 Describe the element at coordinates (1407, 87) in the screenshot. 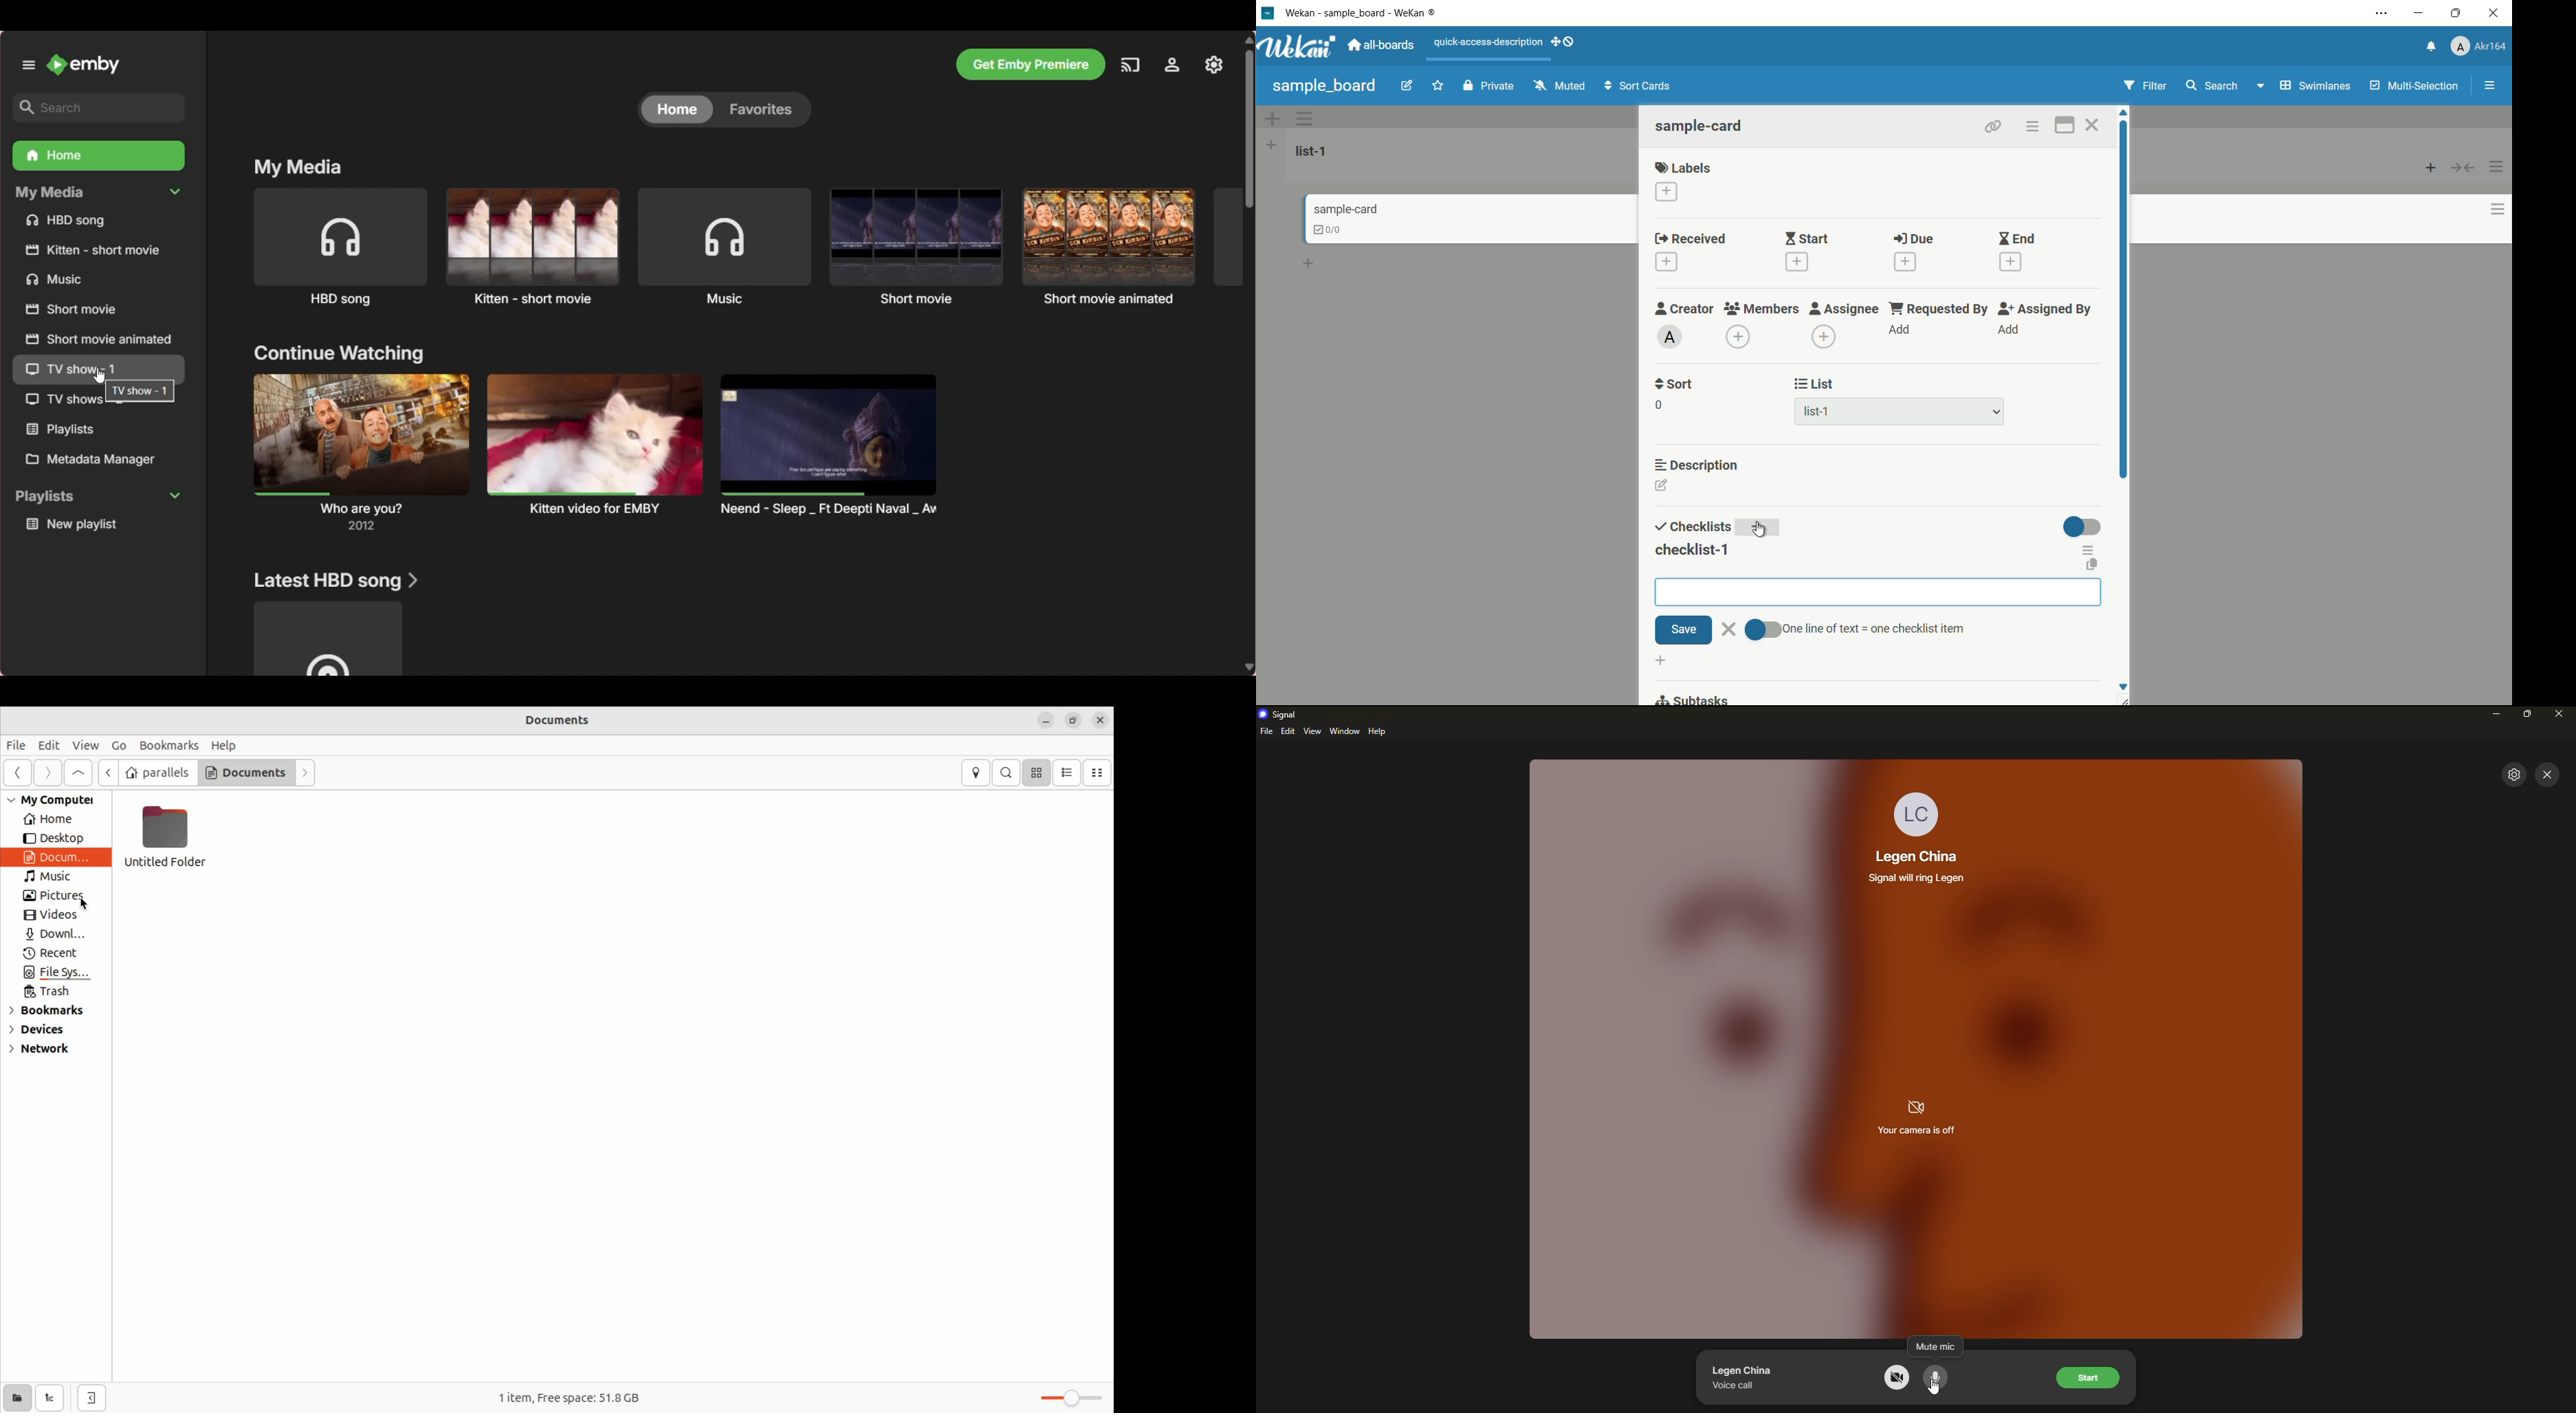

I see `edit` at that location.